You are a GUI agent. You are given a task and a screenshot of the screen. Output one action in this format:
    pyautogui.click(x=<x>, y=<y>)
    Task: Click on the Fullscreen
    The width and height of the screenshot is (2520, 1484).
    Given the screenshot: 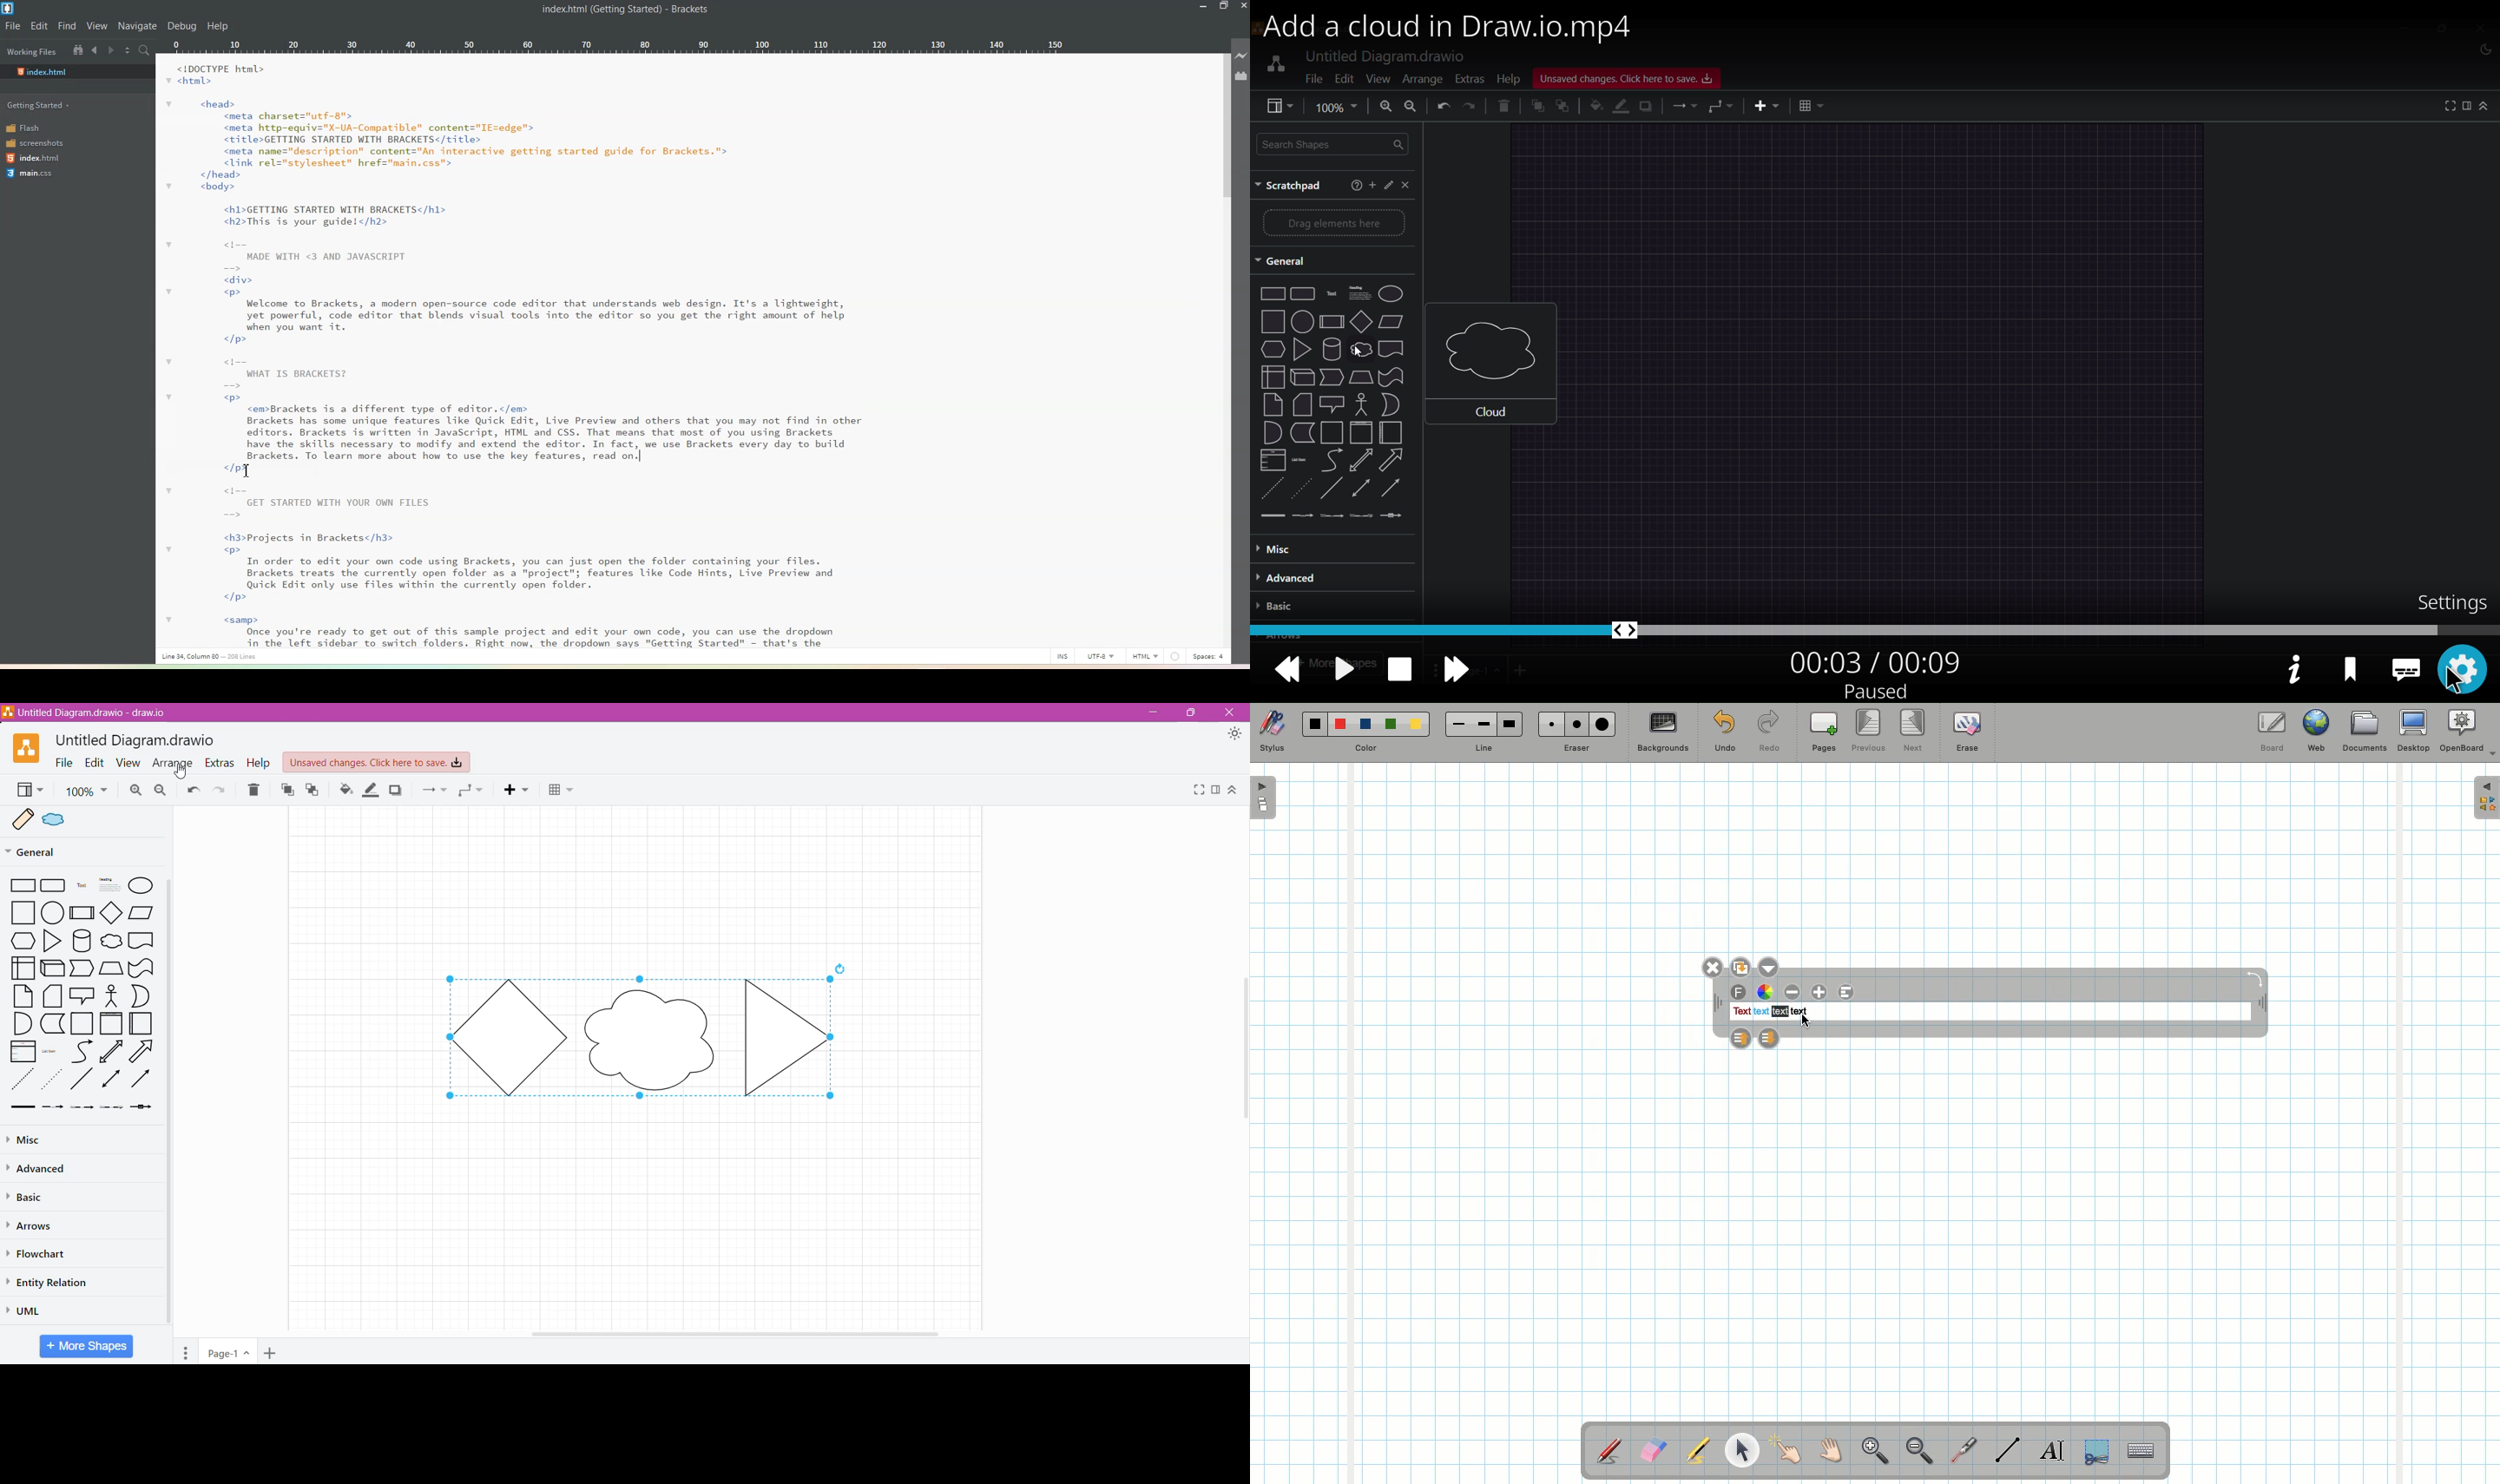 What is the action you would take?
    pyautogui.click(x=1197, y=791)
    